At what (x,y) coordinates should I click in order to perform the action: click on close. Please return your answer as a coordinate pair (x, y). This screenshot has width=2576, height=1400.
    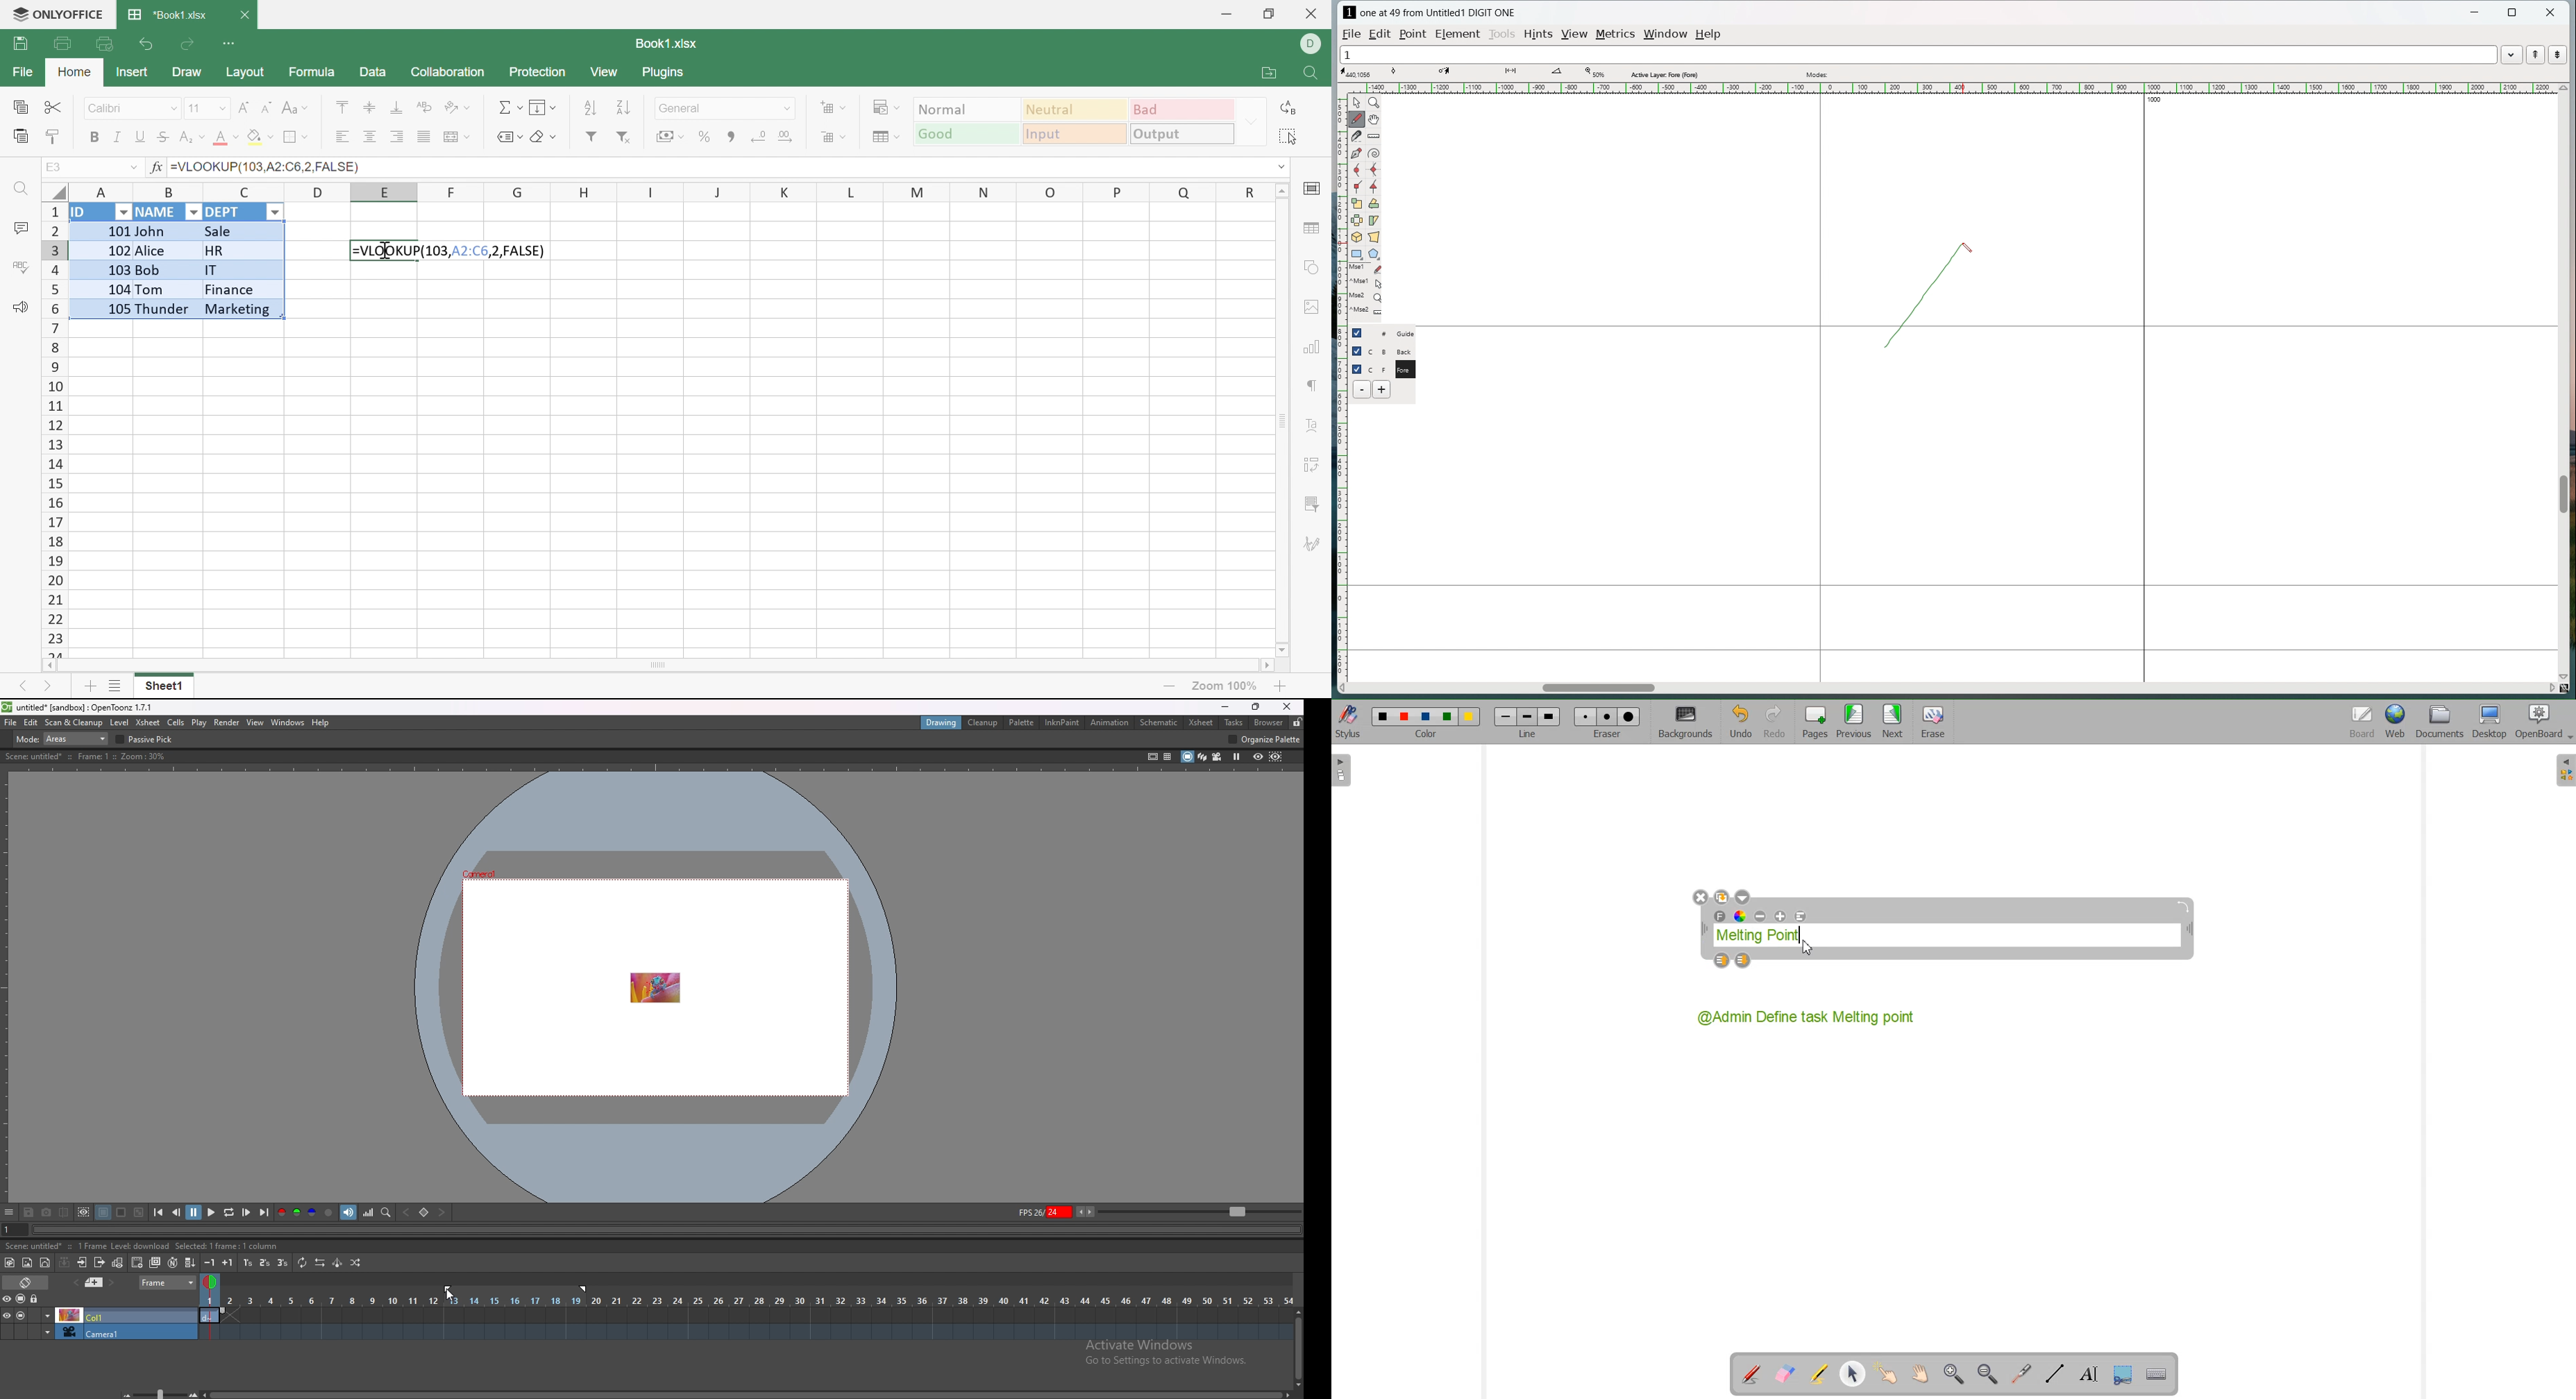
    Looking at the image, I should click on (2550, 12).